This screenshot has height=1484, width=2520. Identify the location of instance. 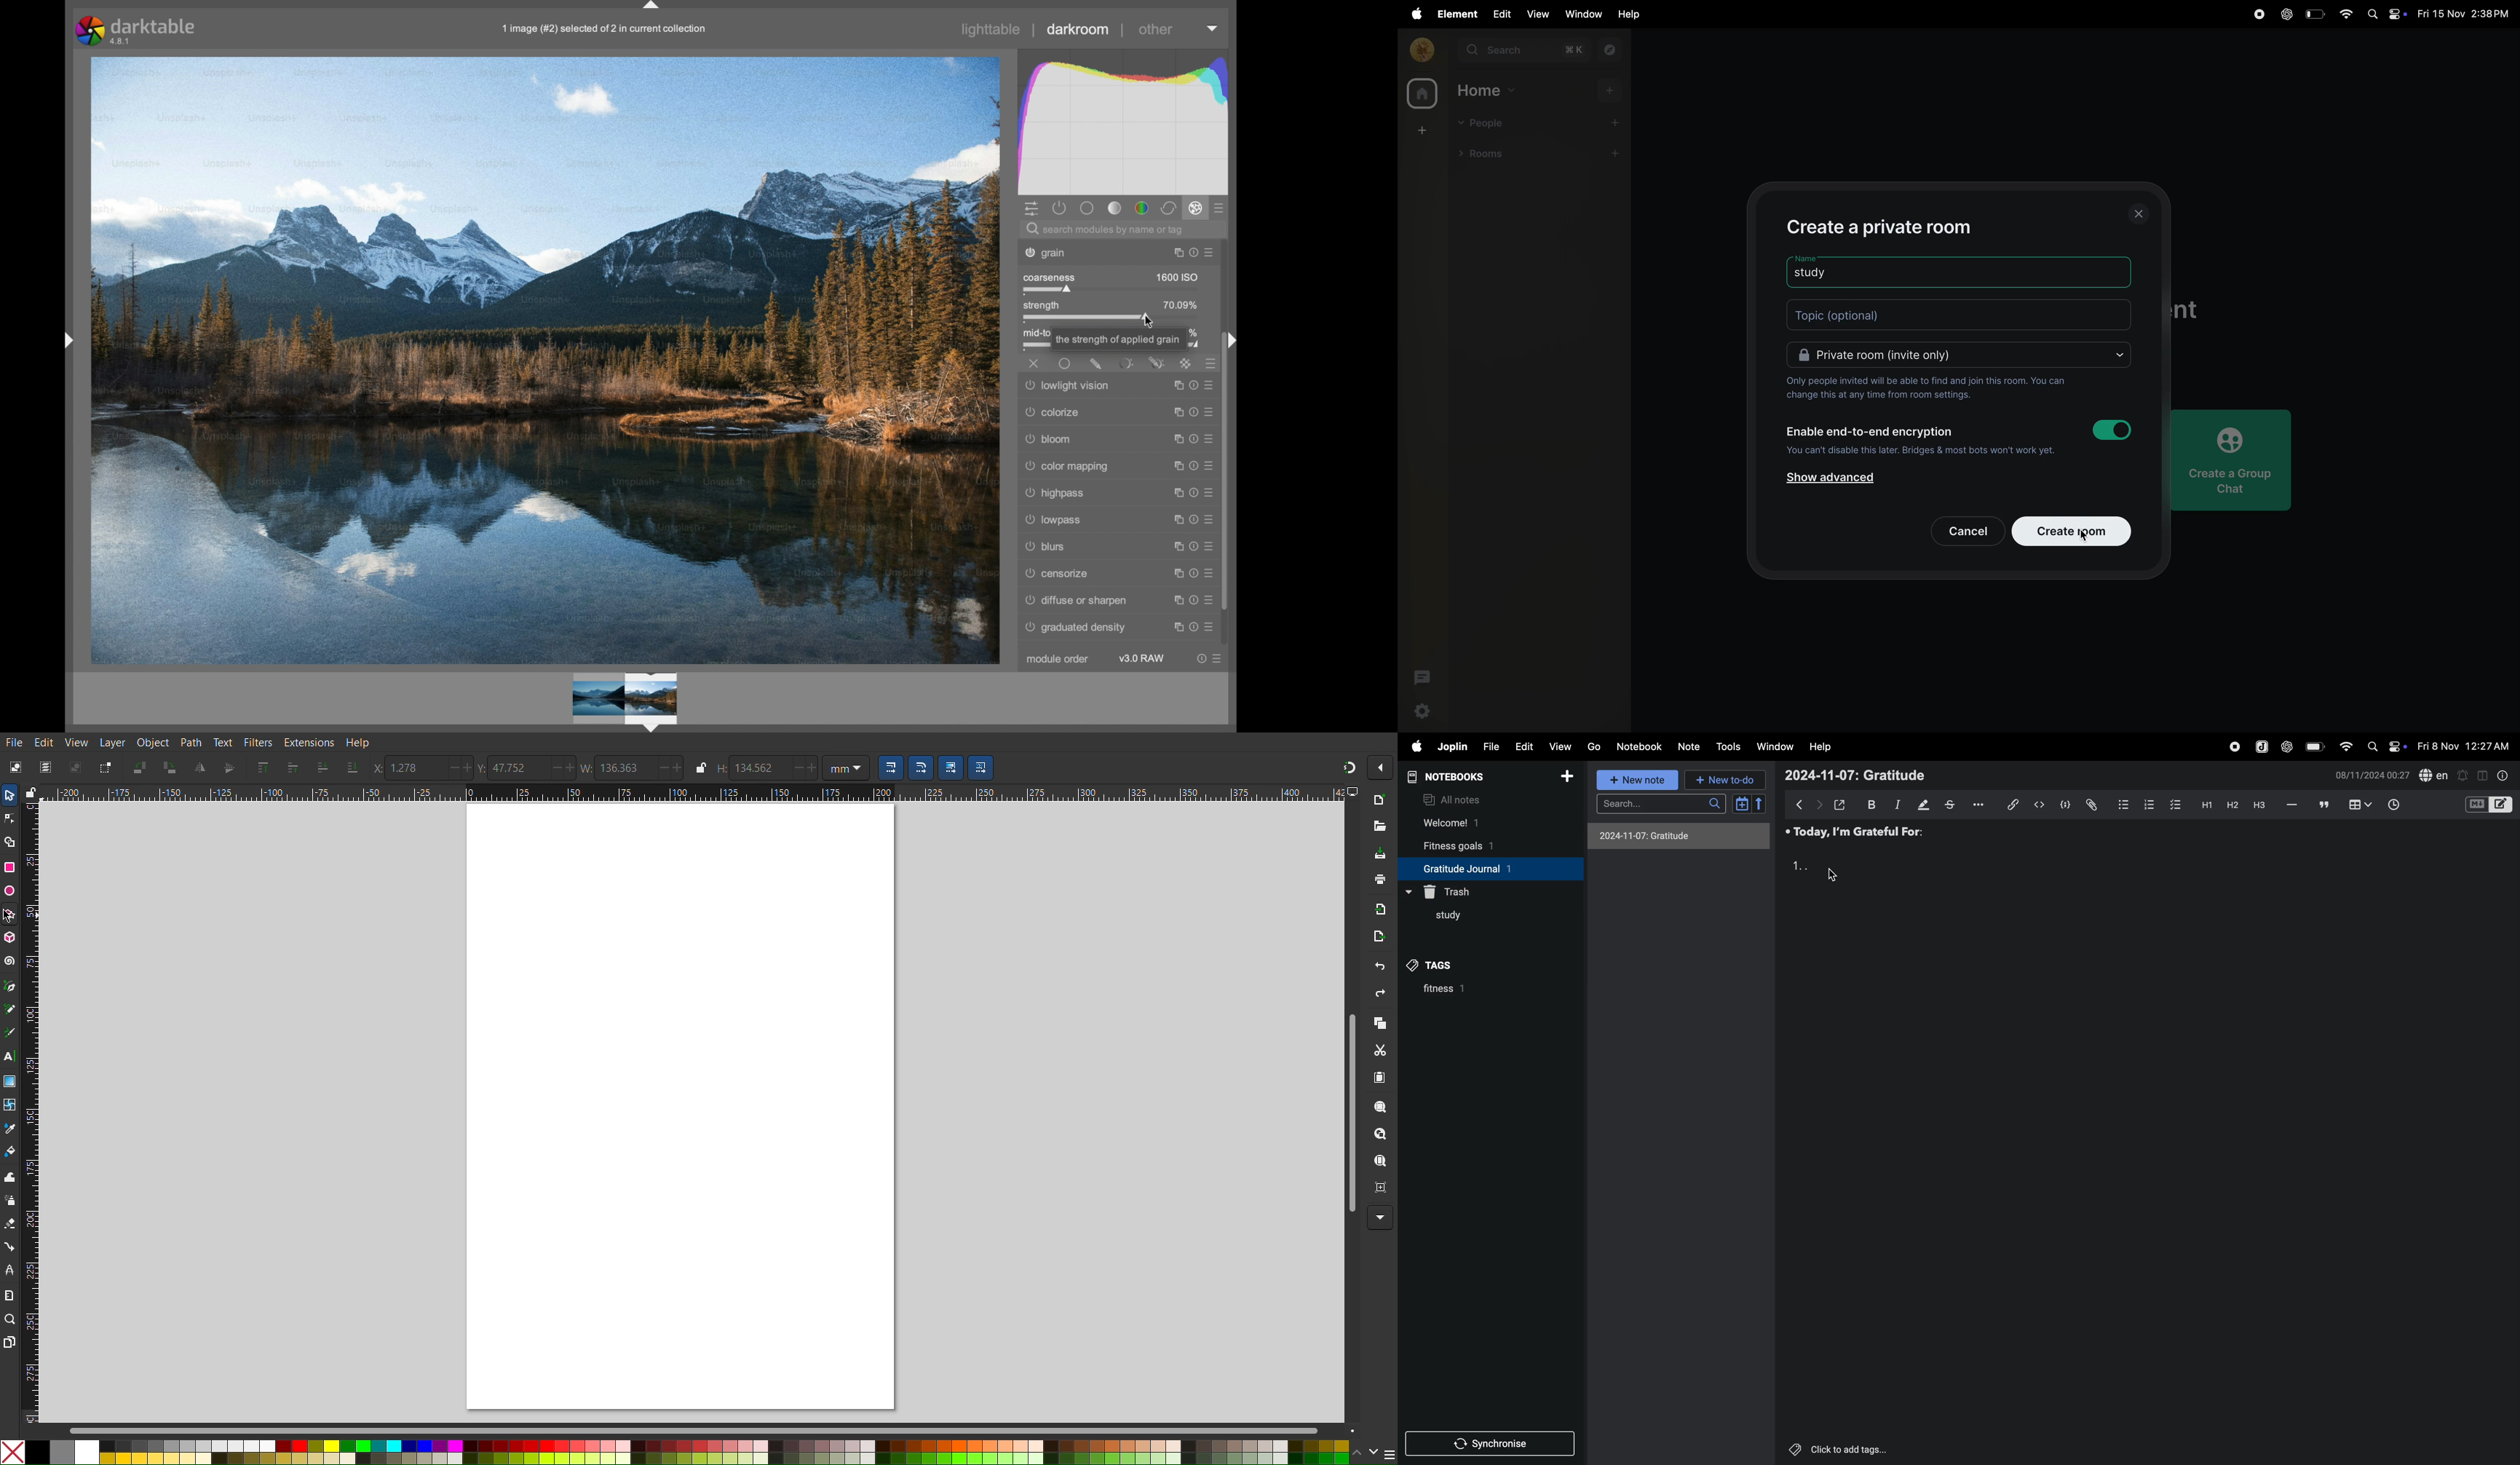
(1177, 627).